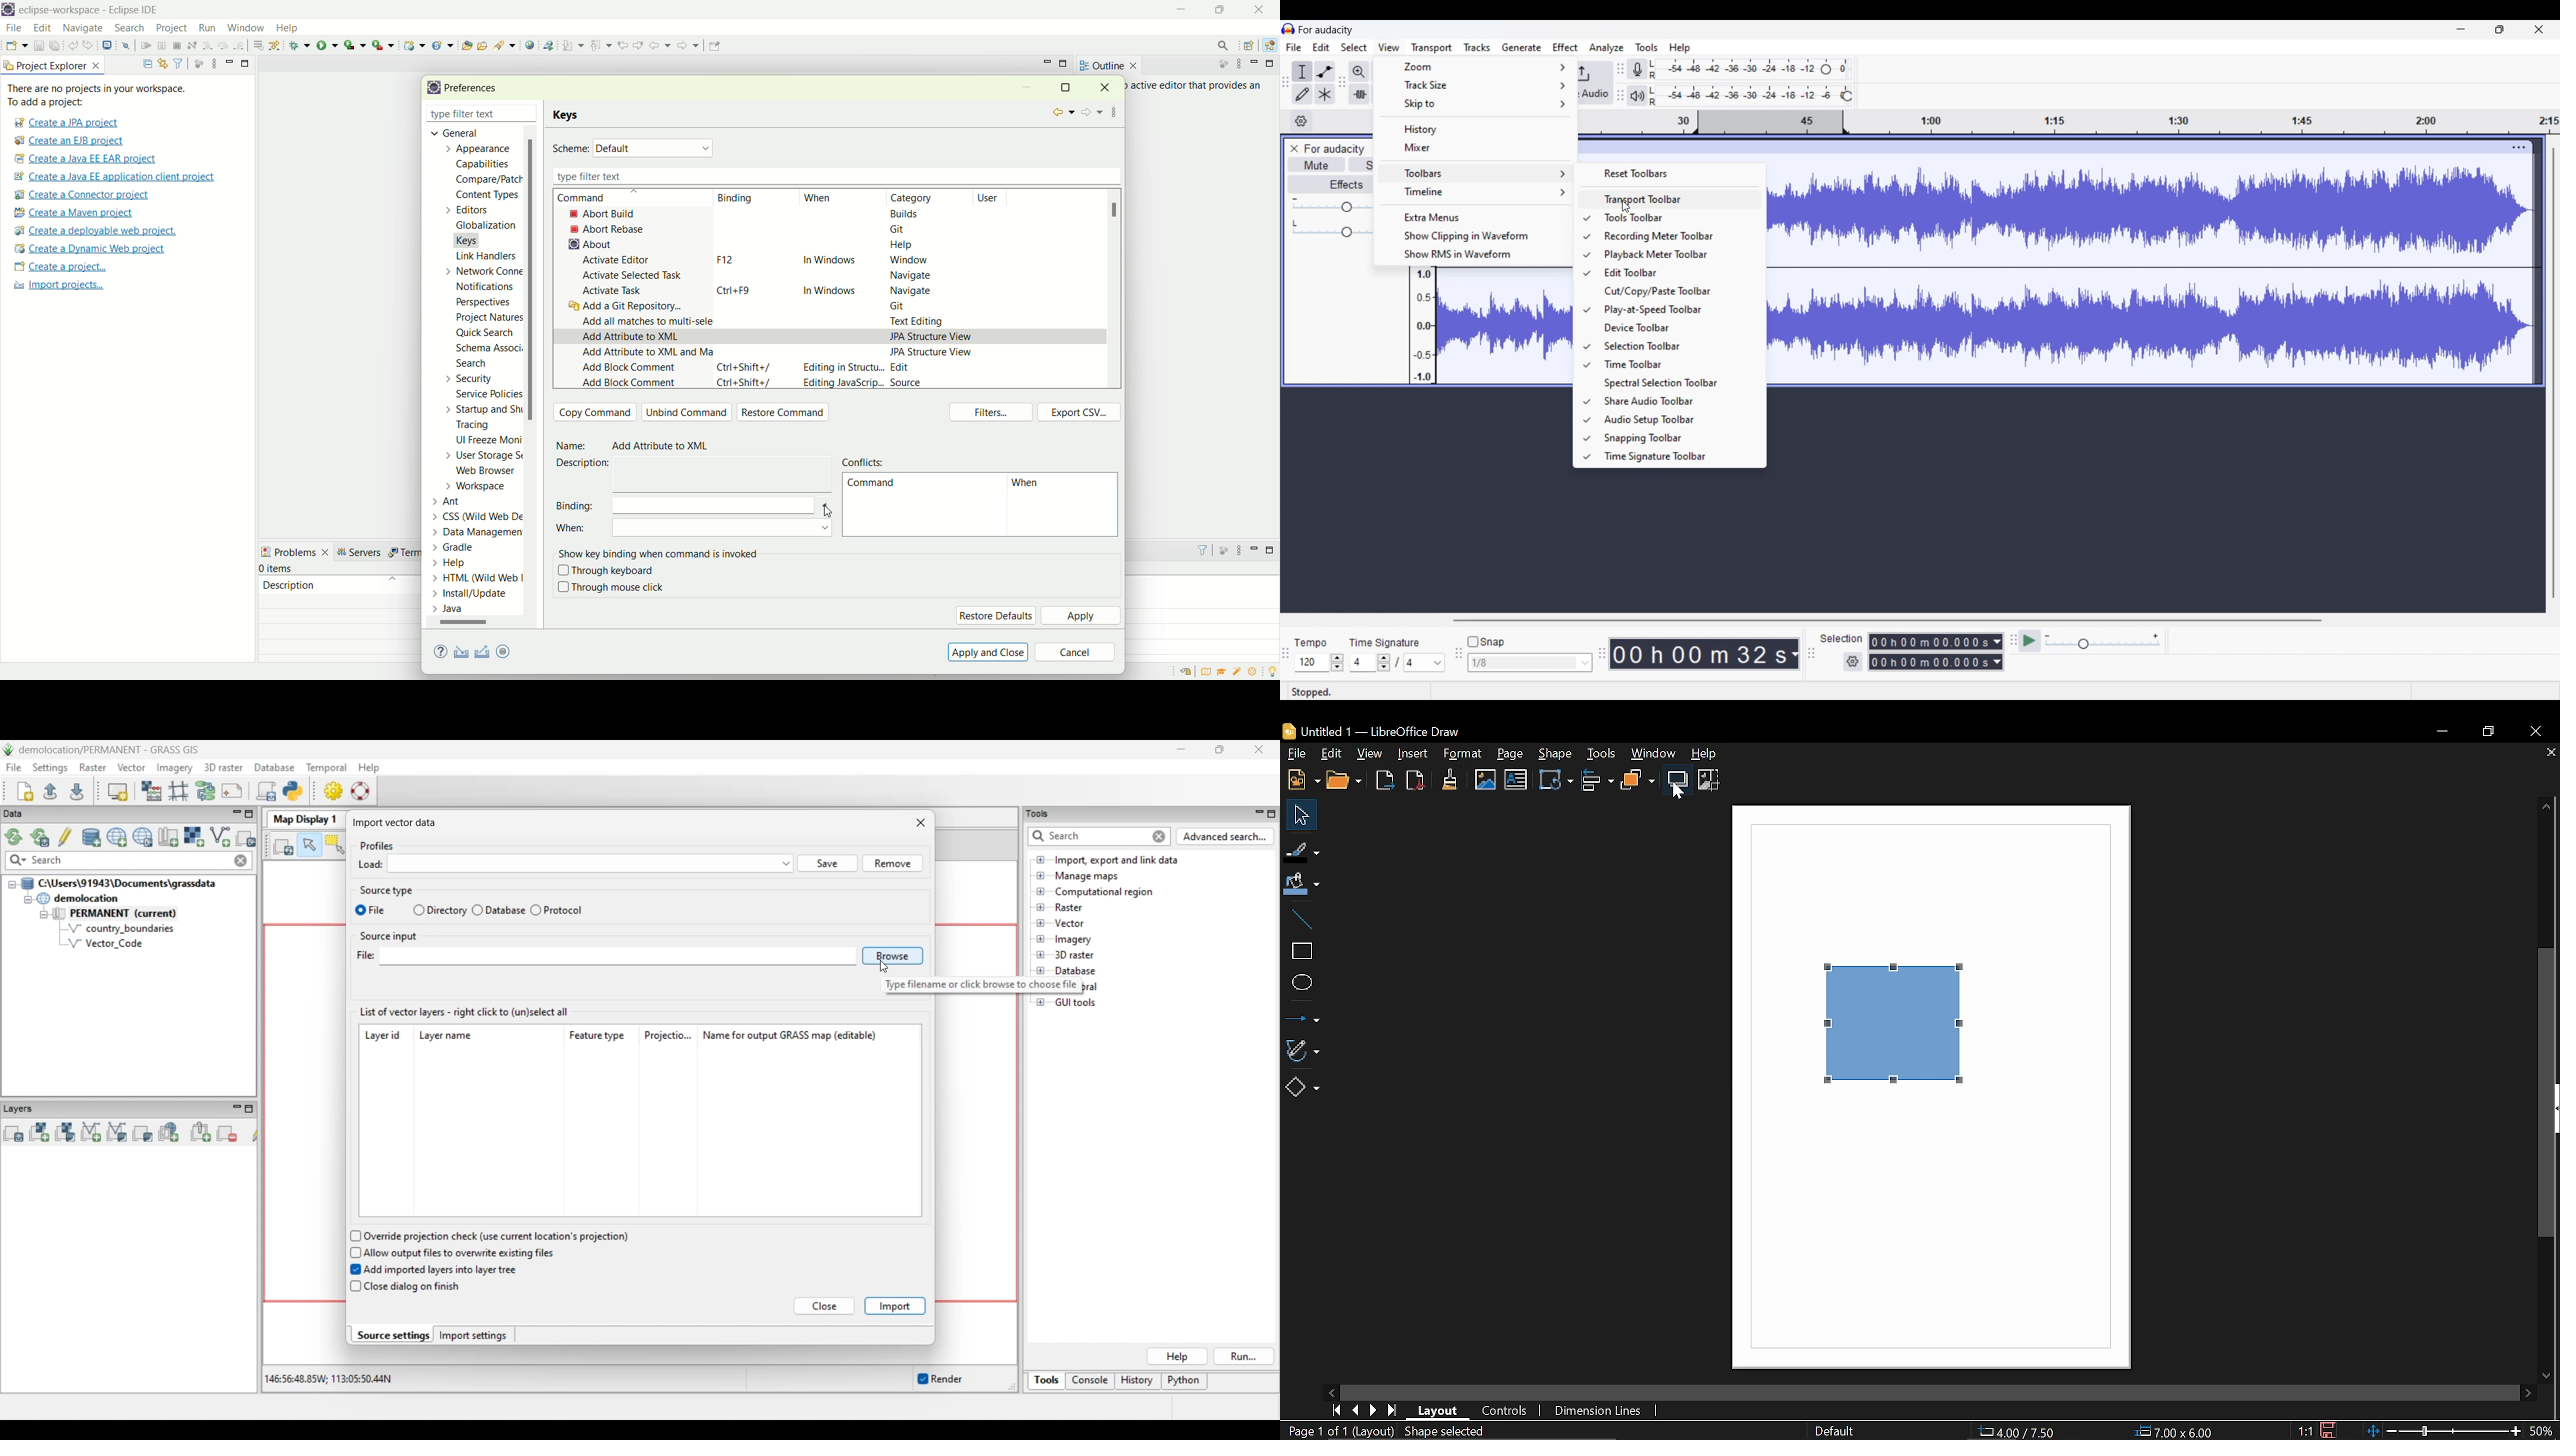  What do you see at coordinates (2490, 732) in the screenshot?
I see `Restore down` at bounding box center [2490, 732].